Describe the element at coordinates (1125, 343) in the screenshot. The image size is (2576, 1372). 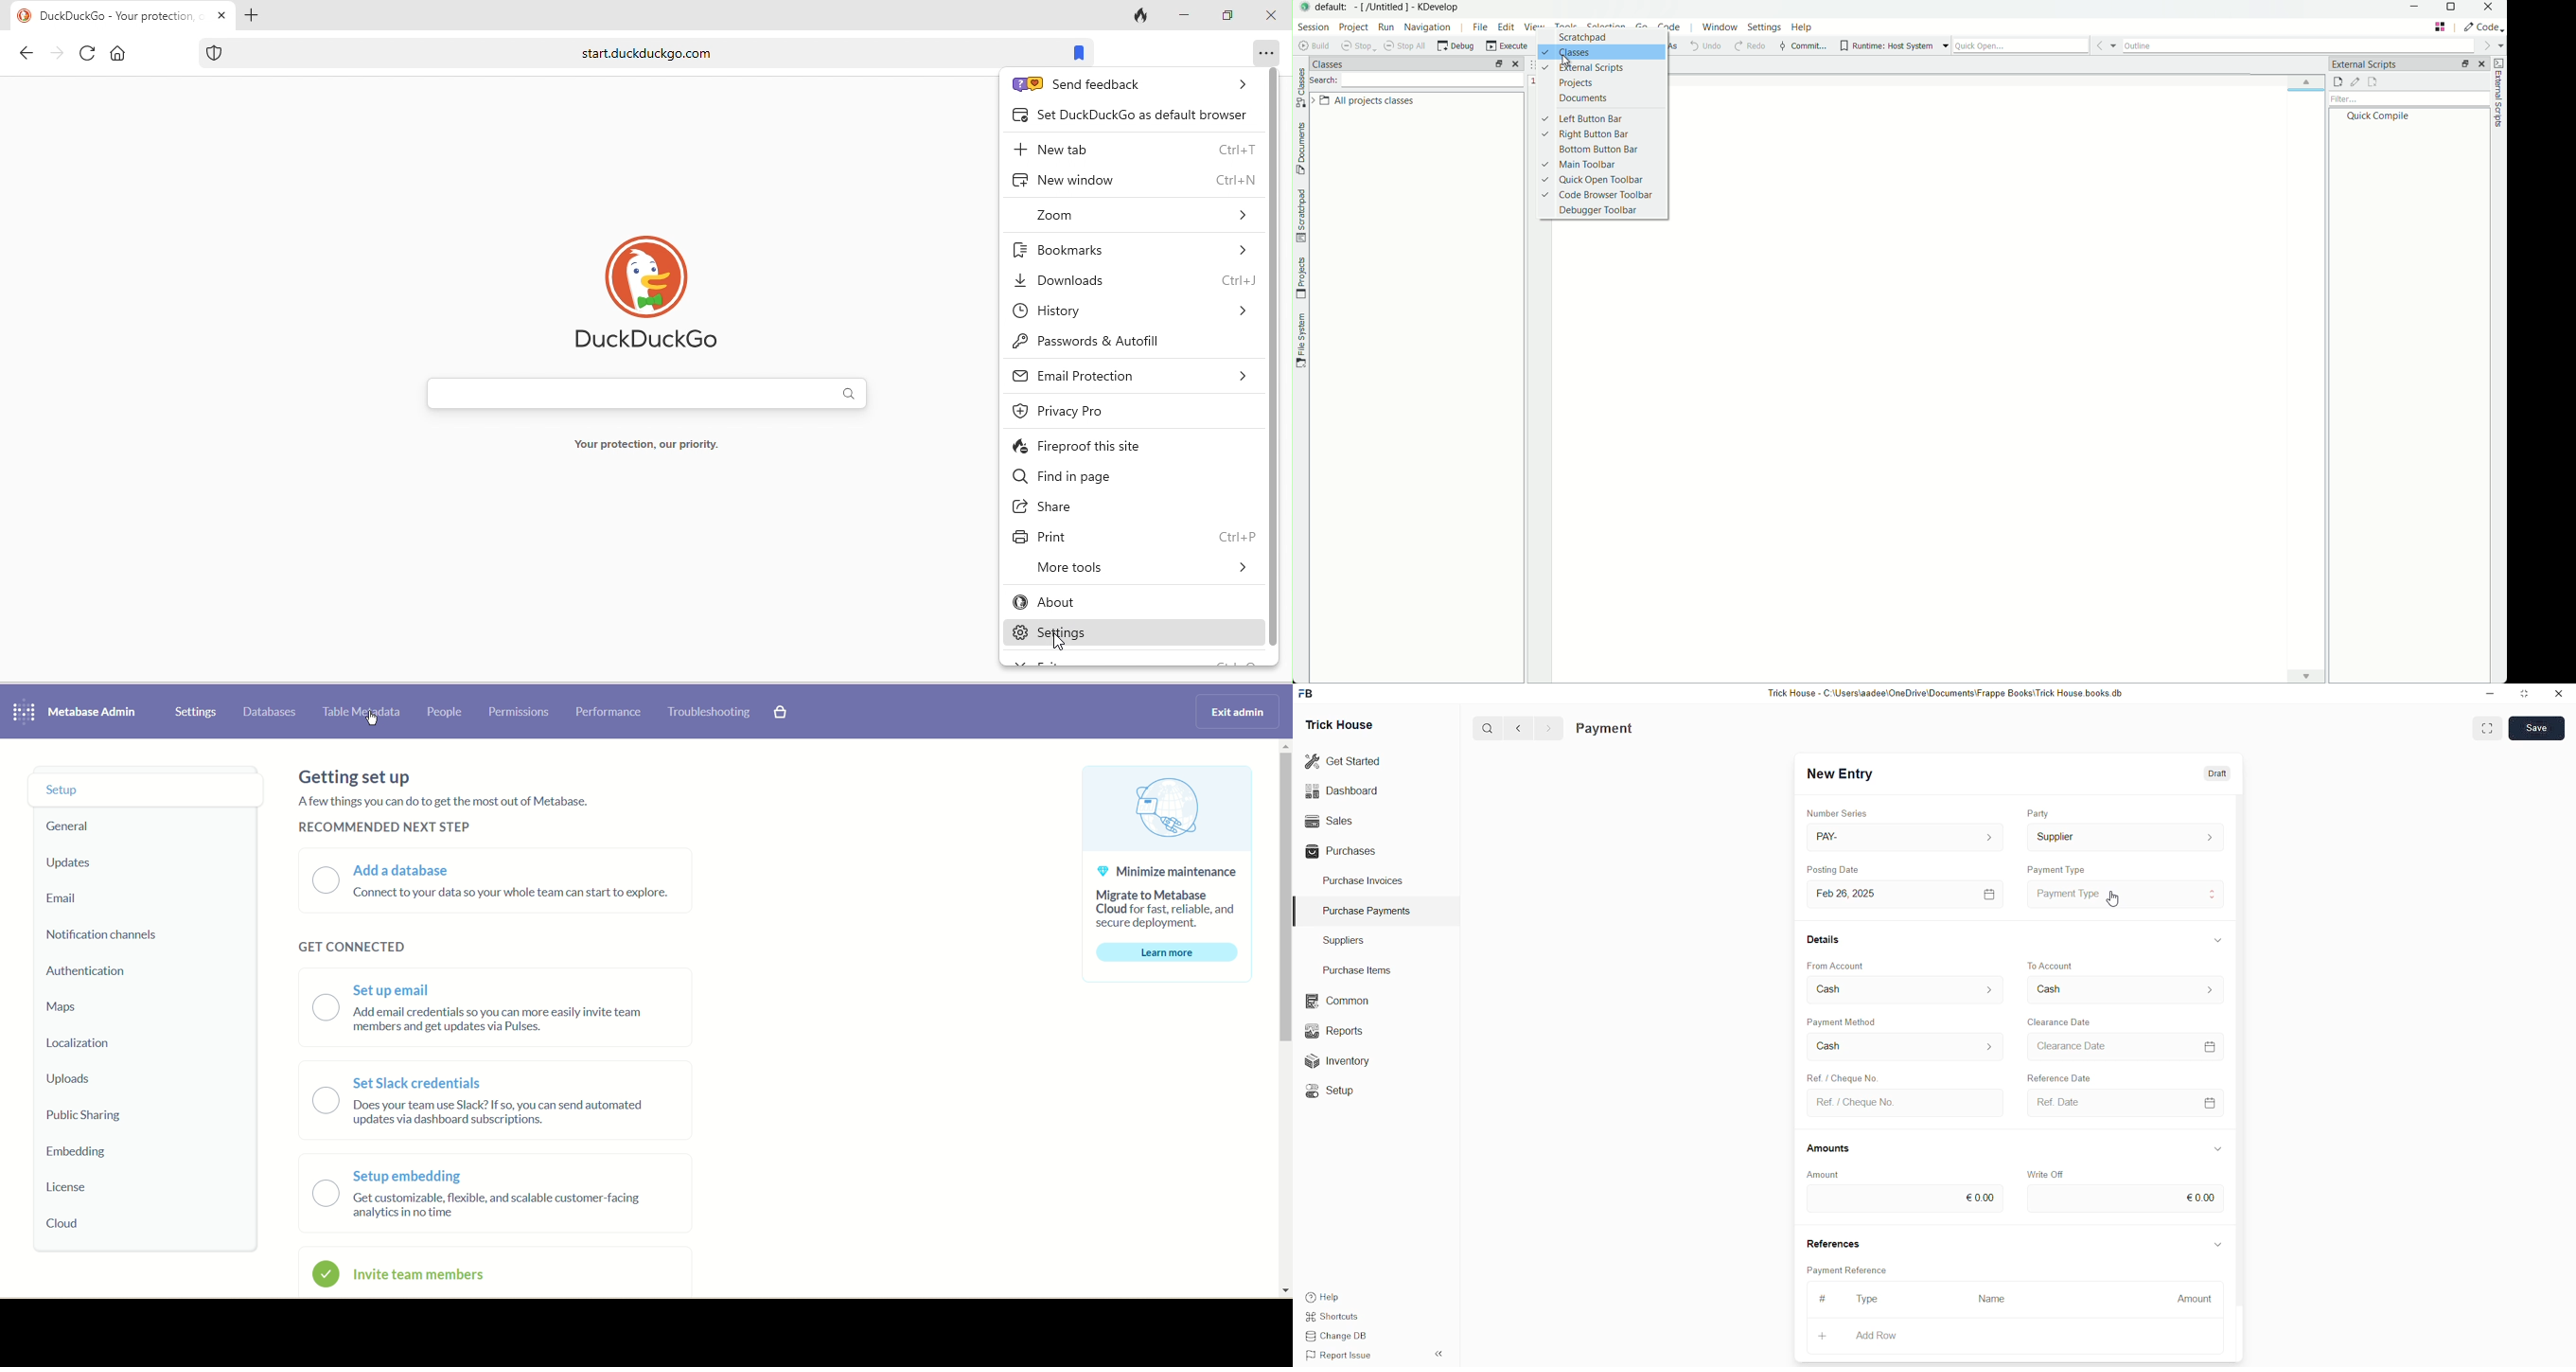
I see `password and autofill` at that location.